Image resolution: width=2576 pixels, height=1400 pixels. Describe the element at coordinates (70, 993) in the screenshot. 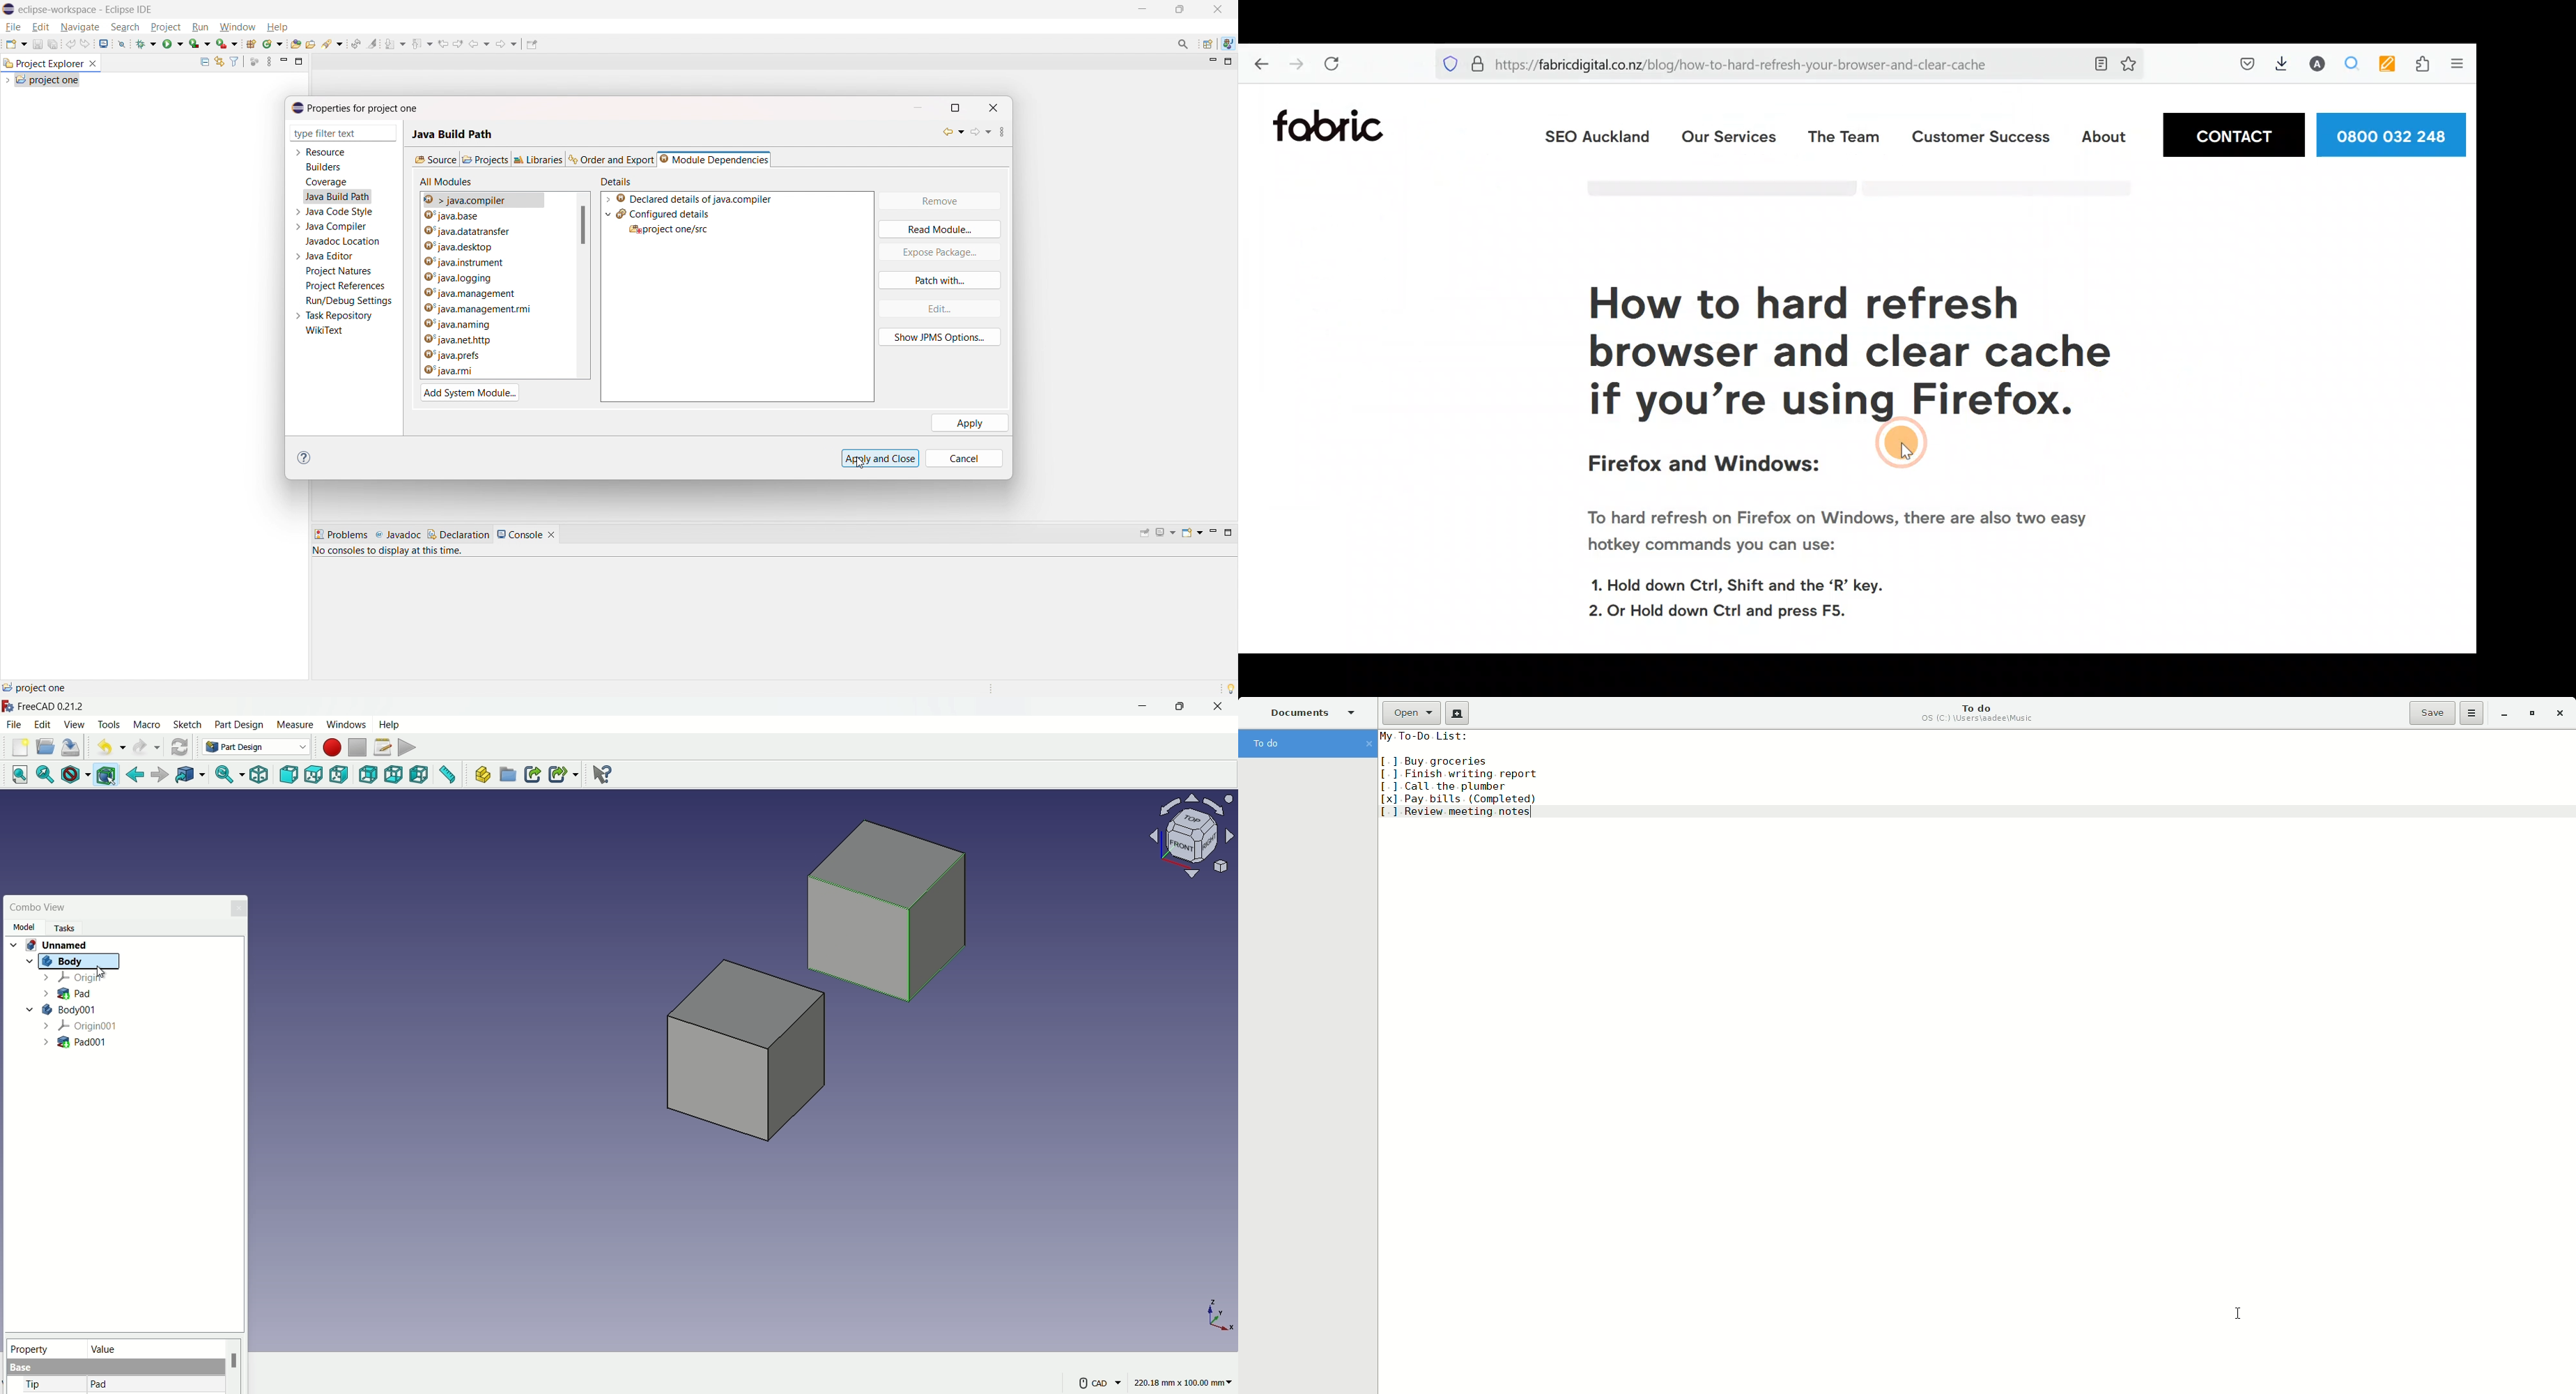

I see `pad` at that location.